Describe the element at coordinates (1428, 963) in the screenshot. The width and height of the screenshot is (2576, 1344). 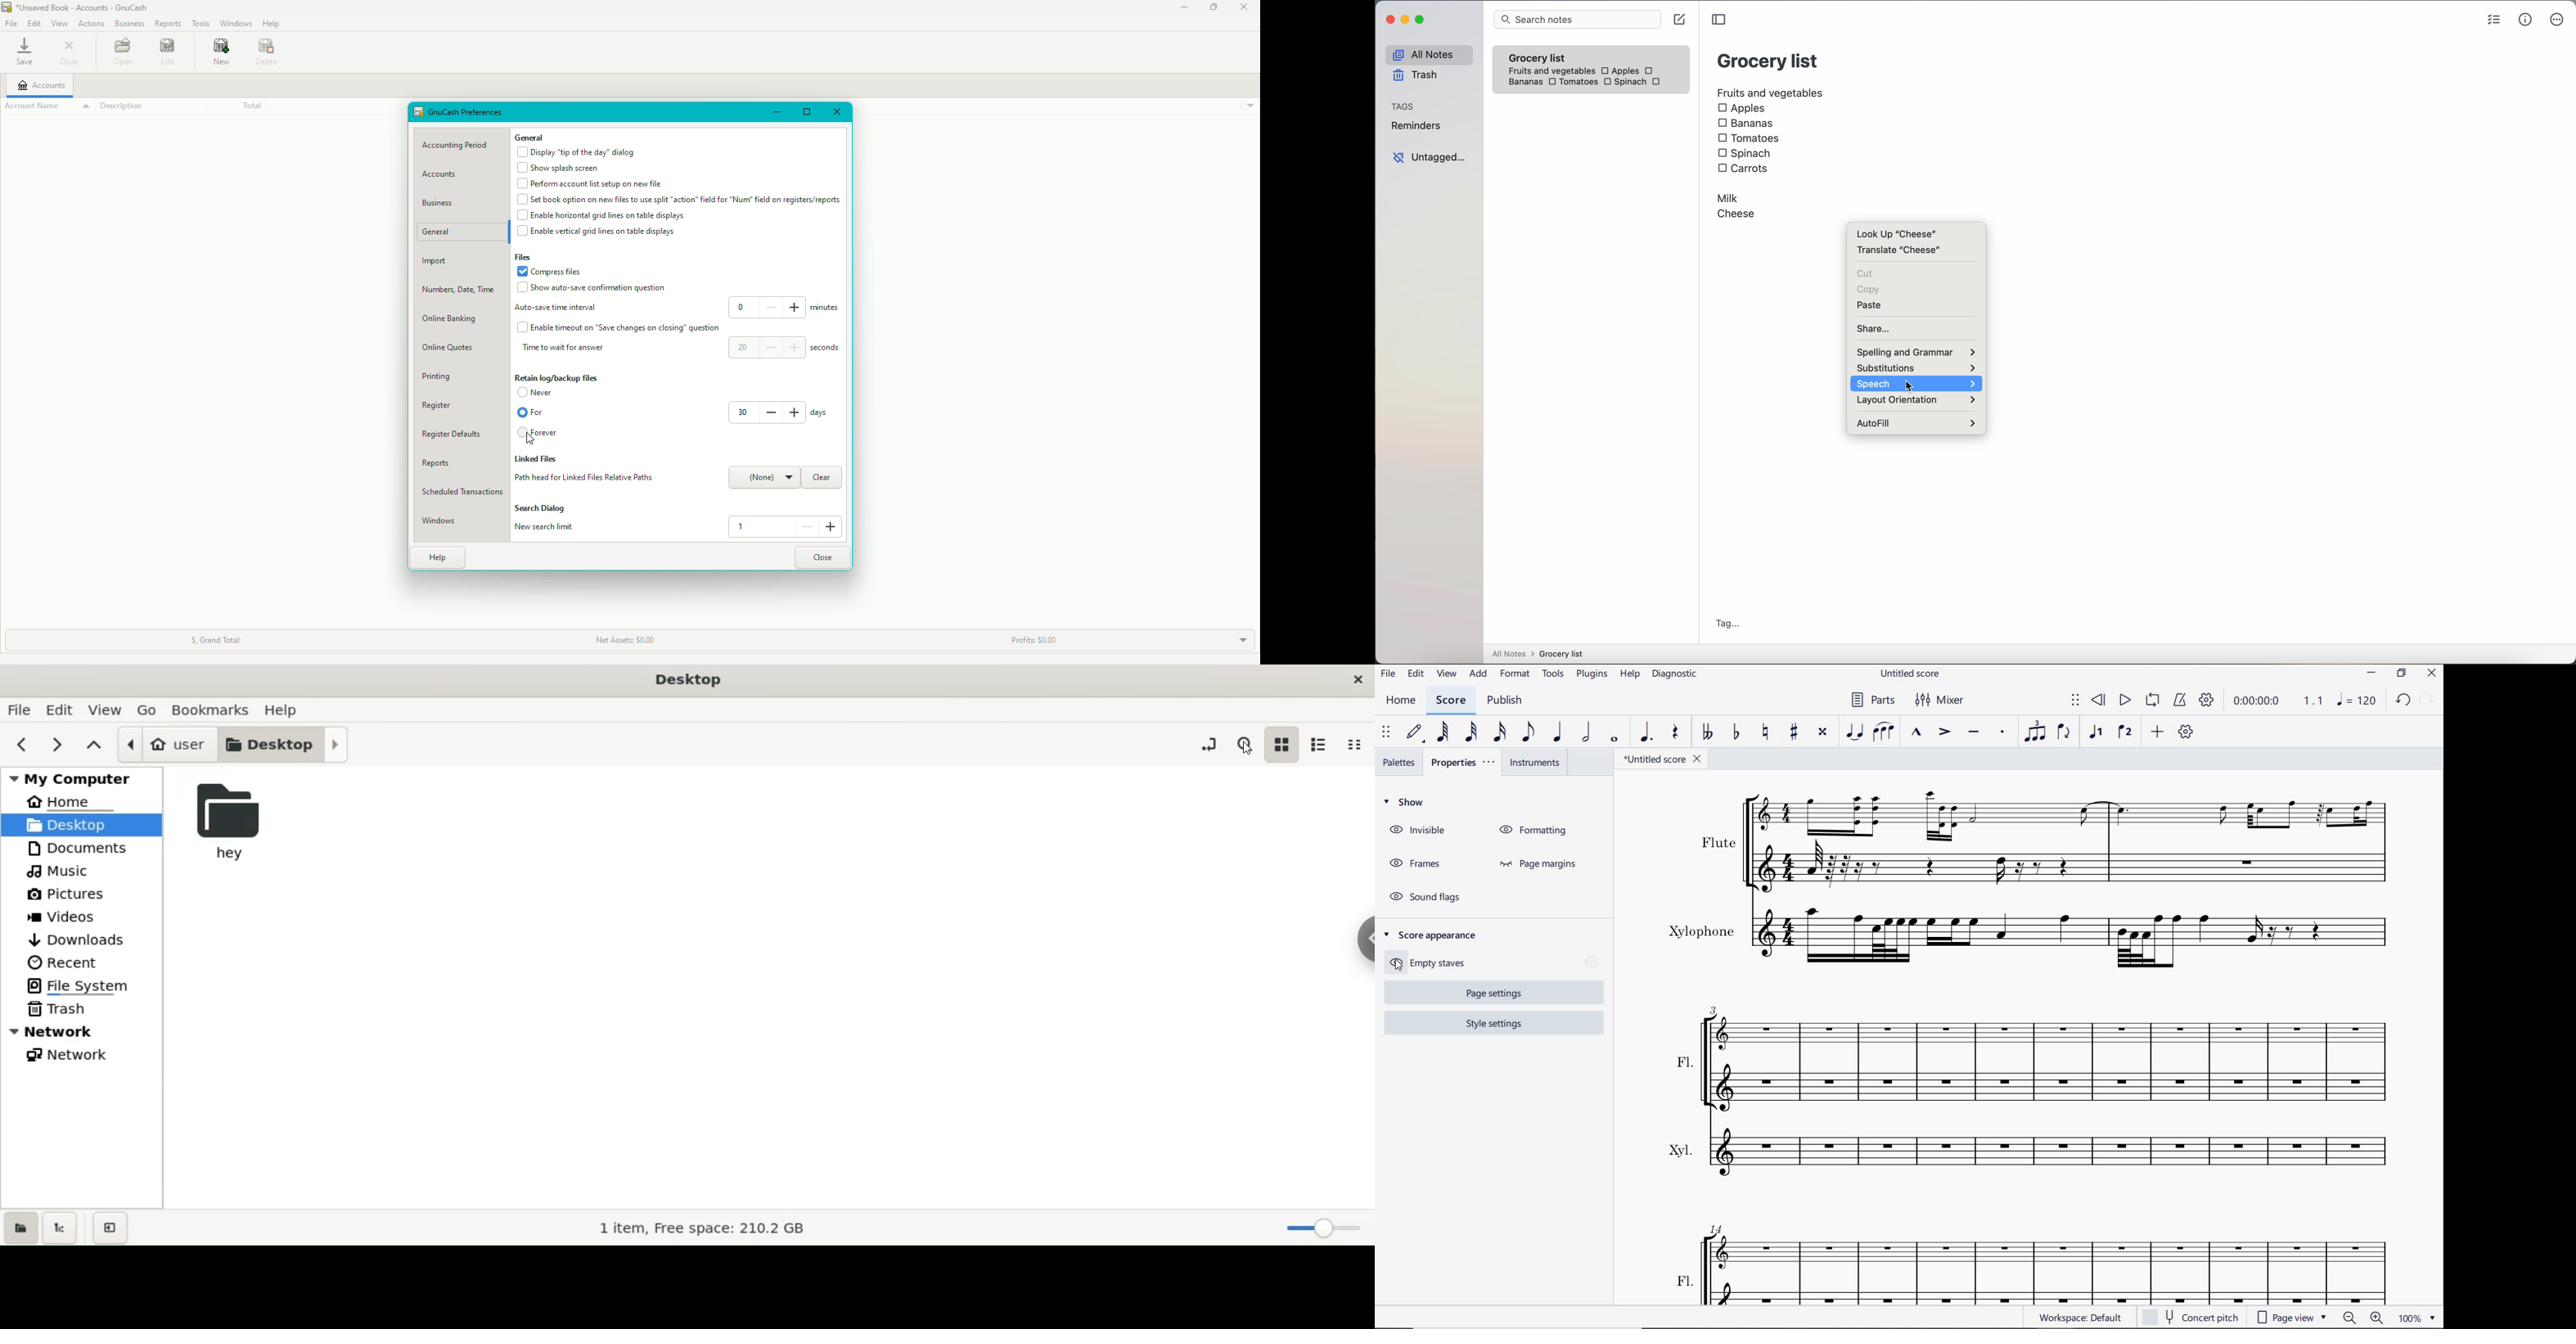
I see `EMPTY STAVES` at that location.